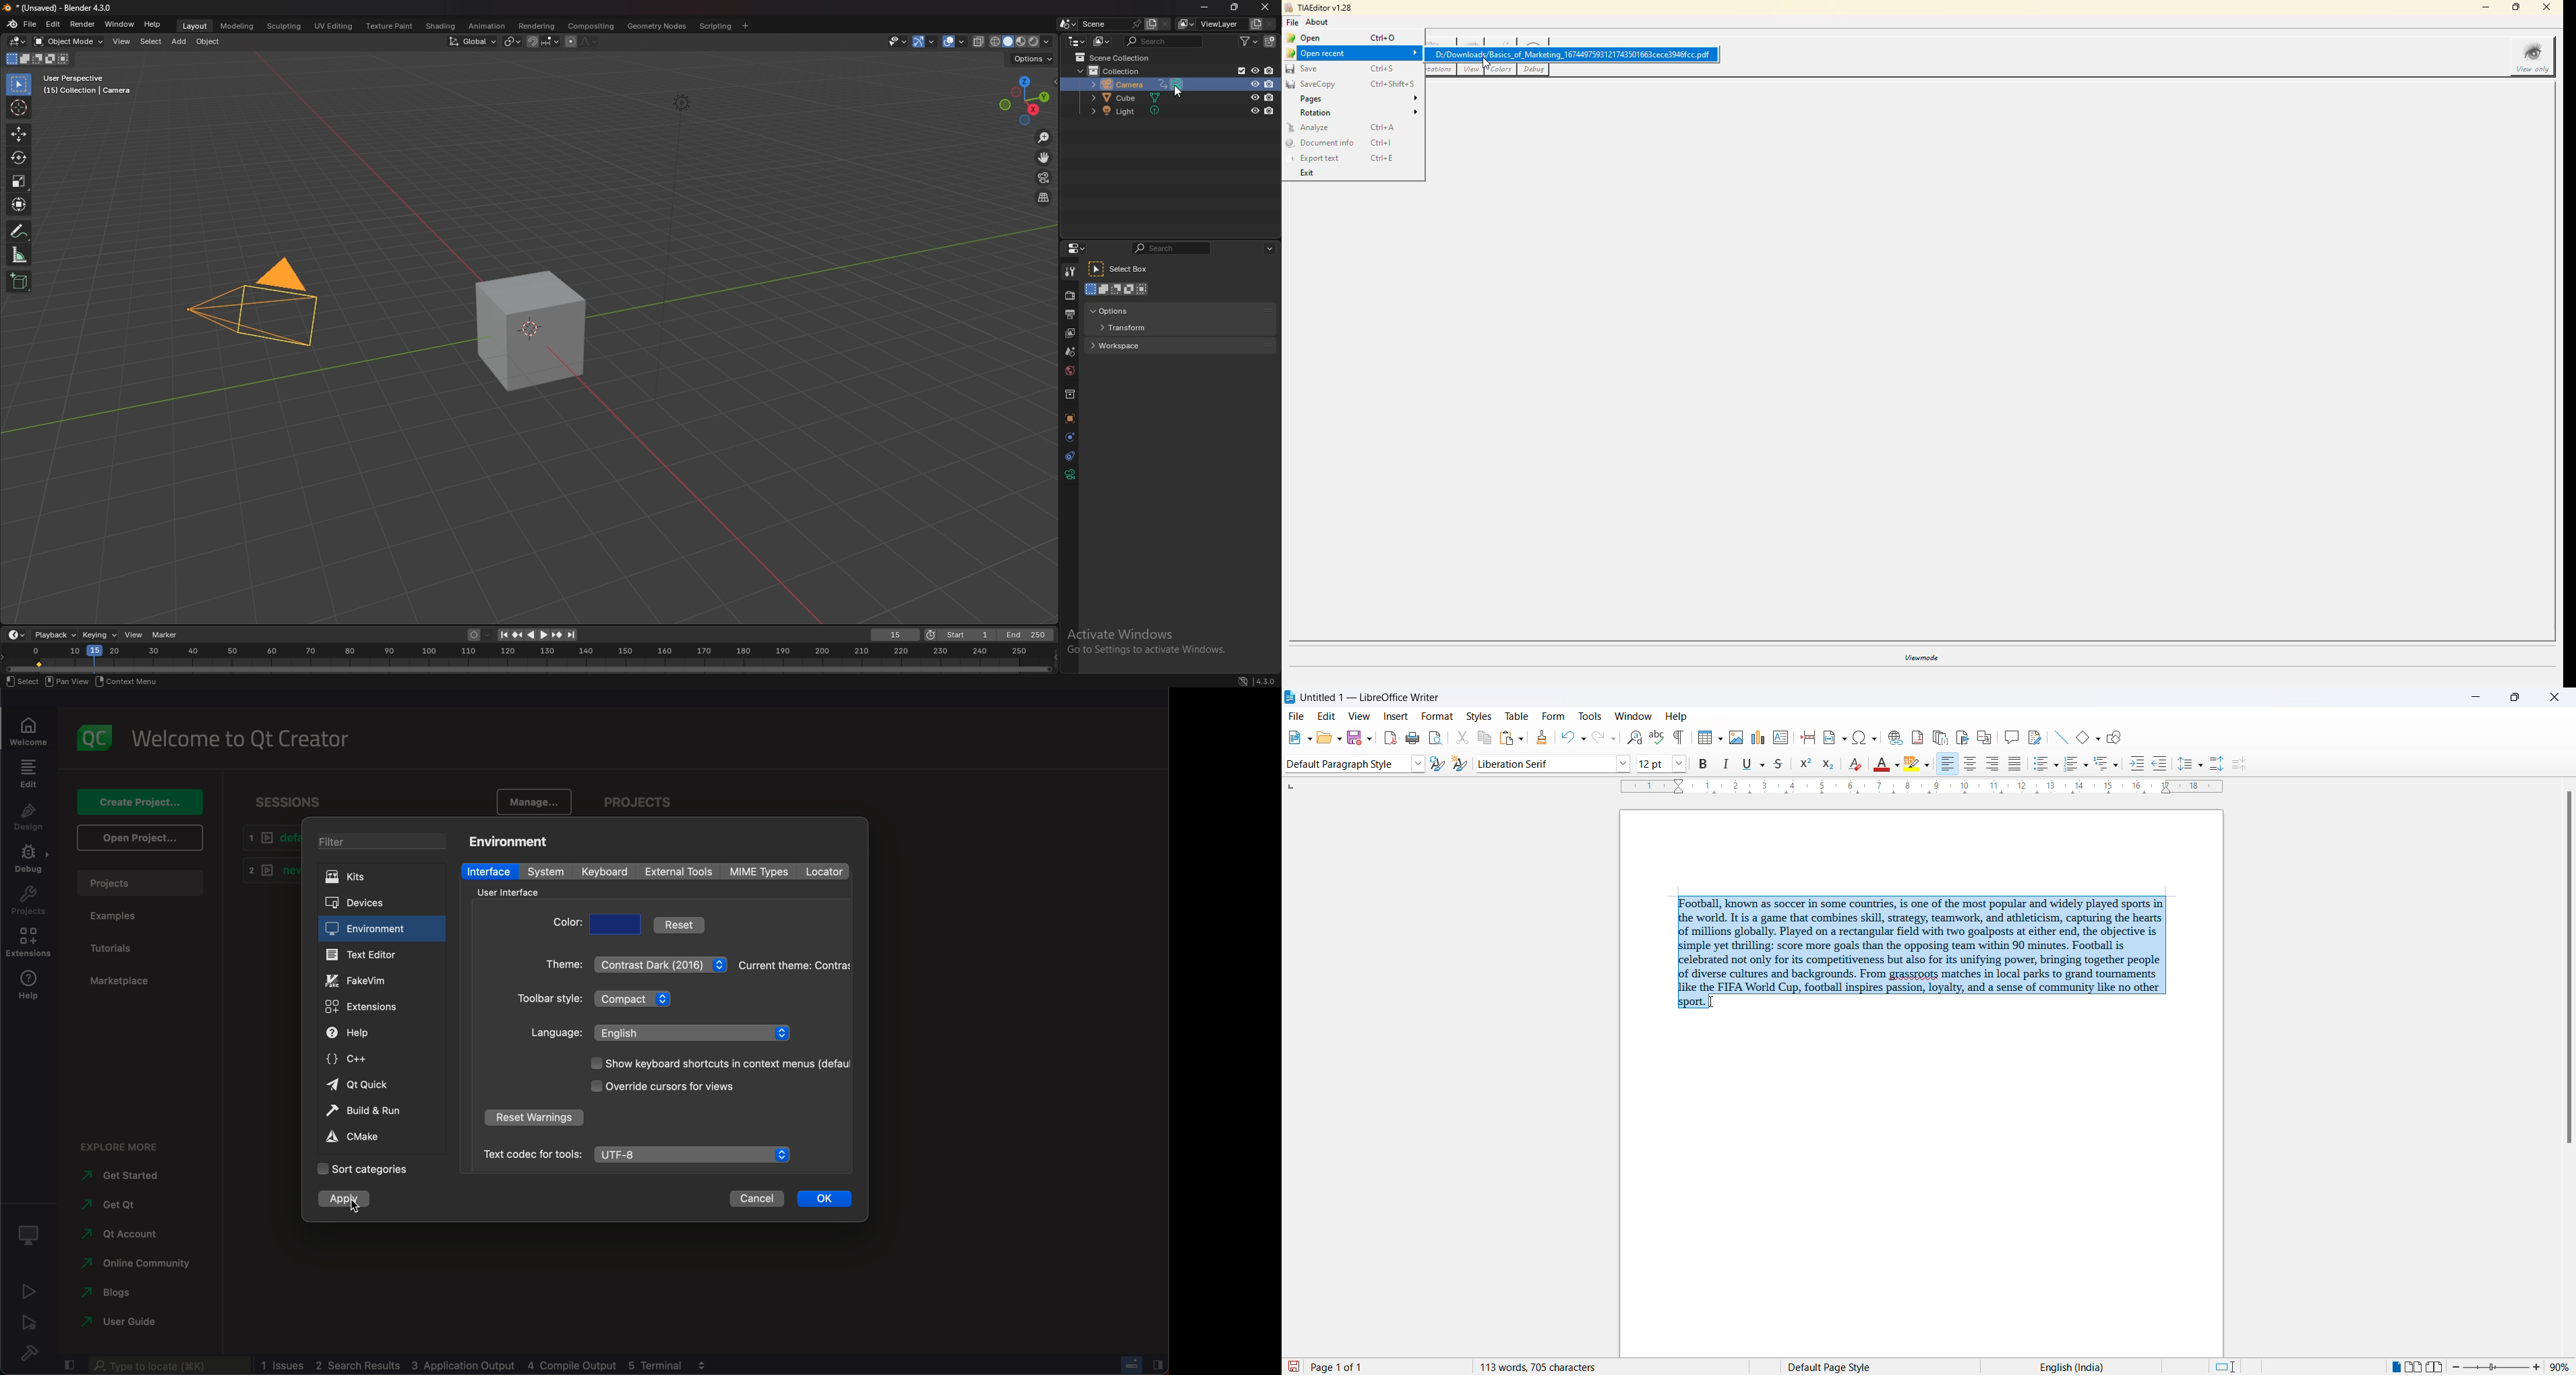 Image resolution: width=2576 pixels, height=1400 pixels. I want to click on language, so click(554, 1033).